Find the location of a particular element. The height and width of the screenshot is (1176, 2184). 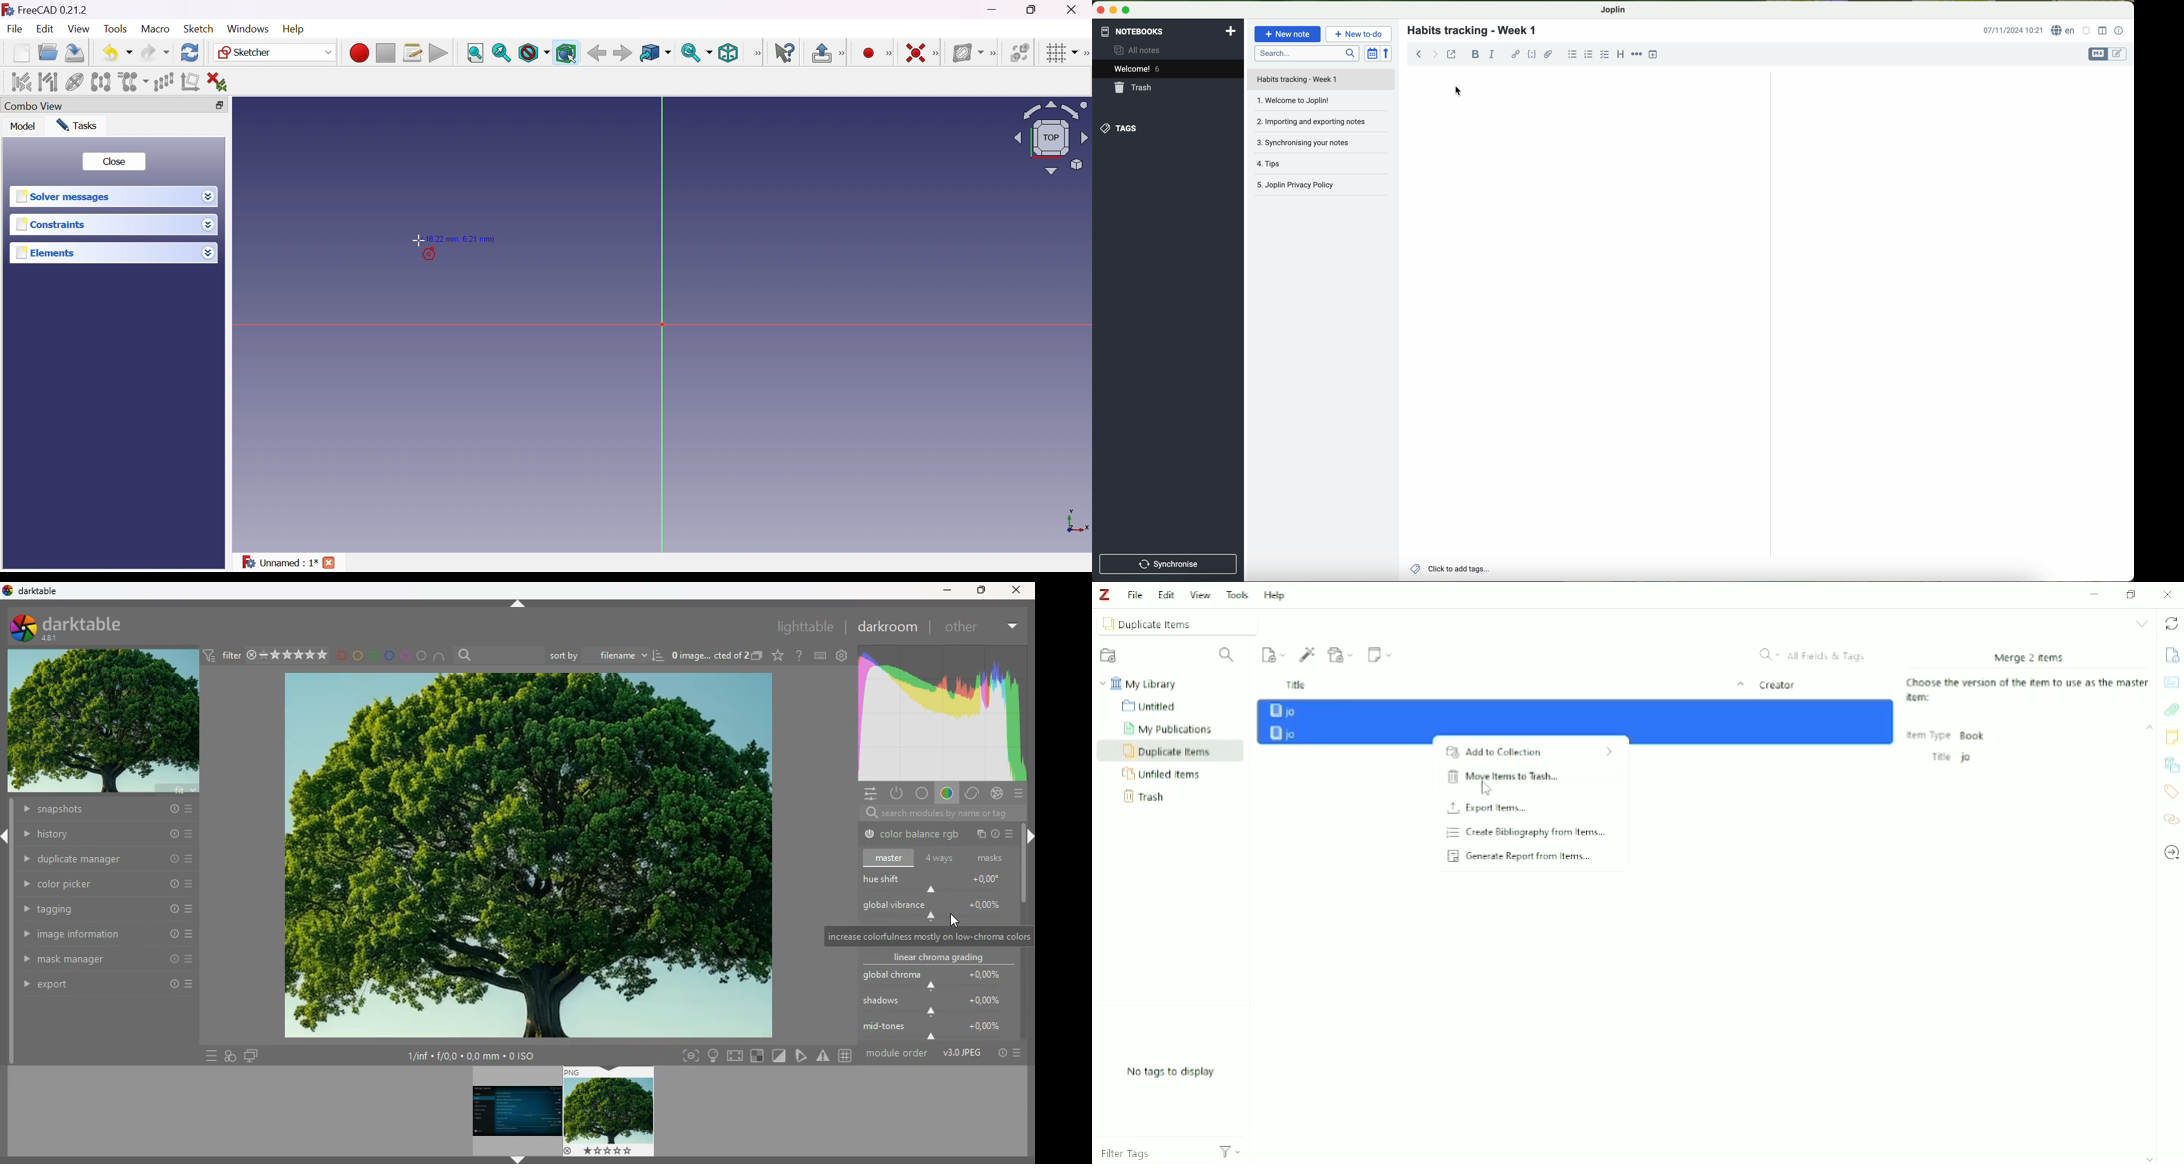

Model is located at coordinates (24, 126).